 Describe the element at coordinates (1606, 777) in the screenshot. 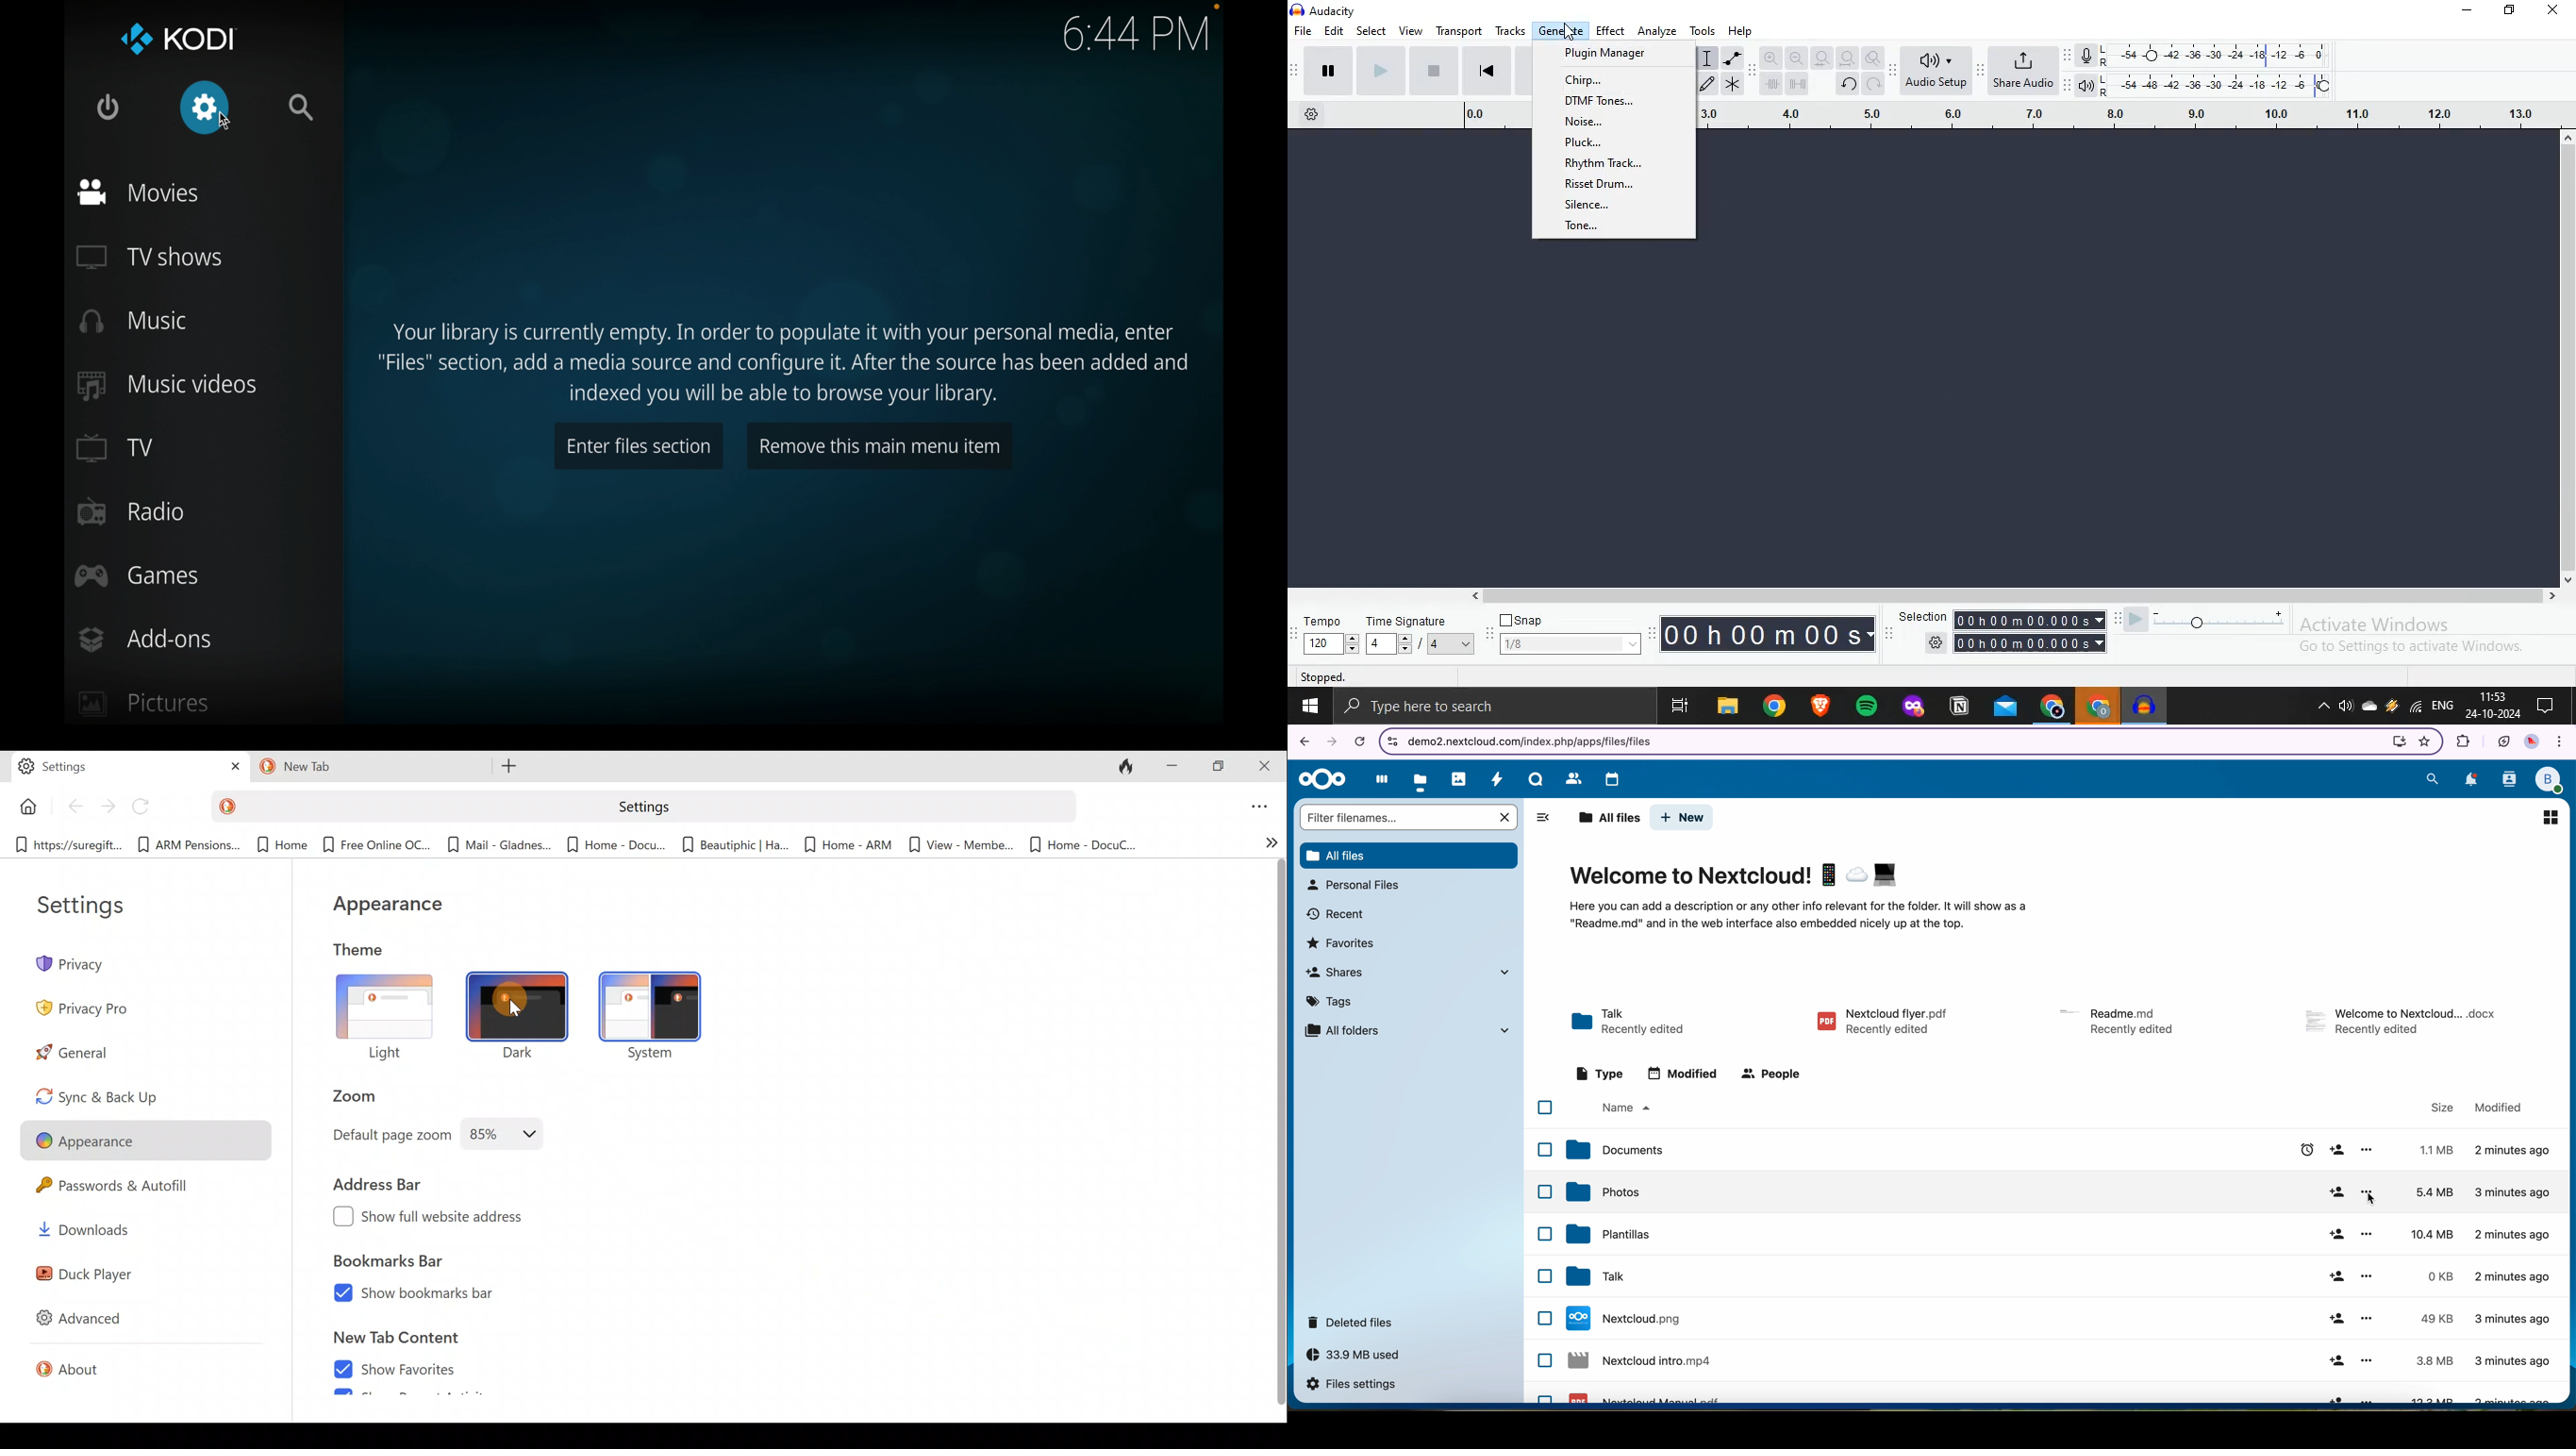

I see `calendar` at that location.